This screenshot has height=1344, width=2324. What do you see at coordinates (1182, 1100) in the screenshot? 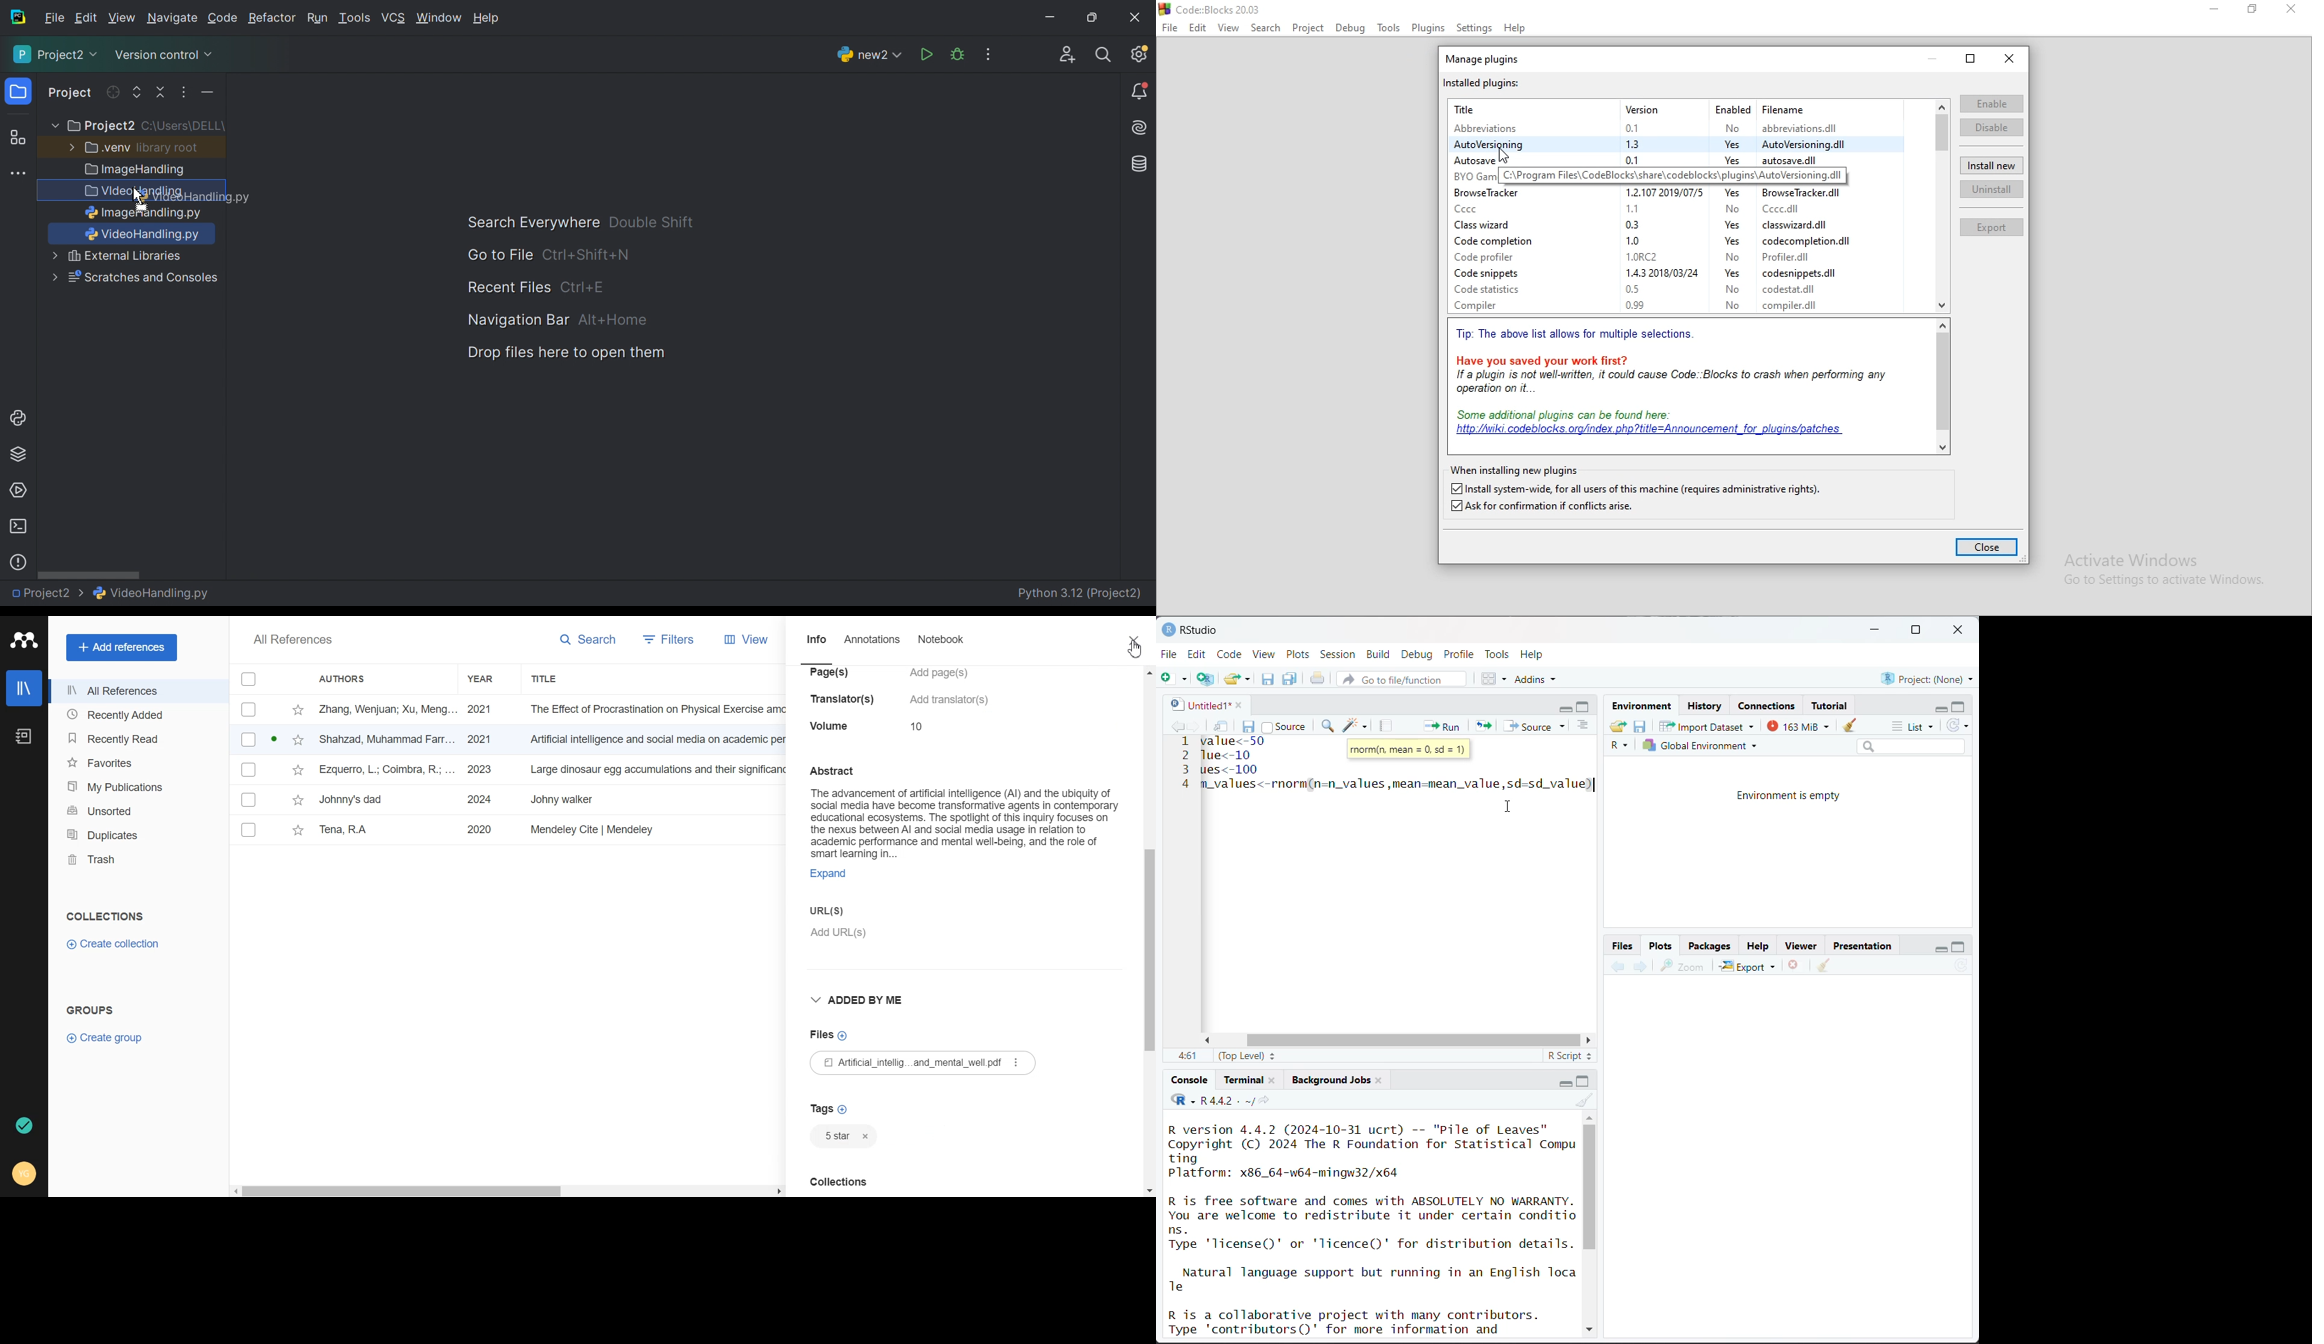
I see `code` at bounding box center [1182, 1100].